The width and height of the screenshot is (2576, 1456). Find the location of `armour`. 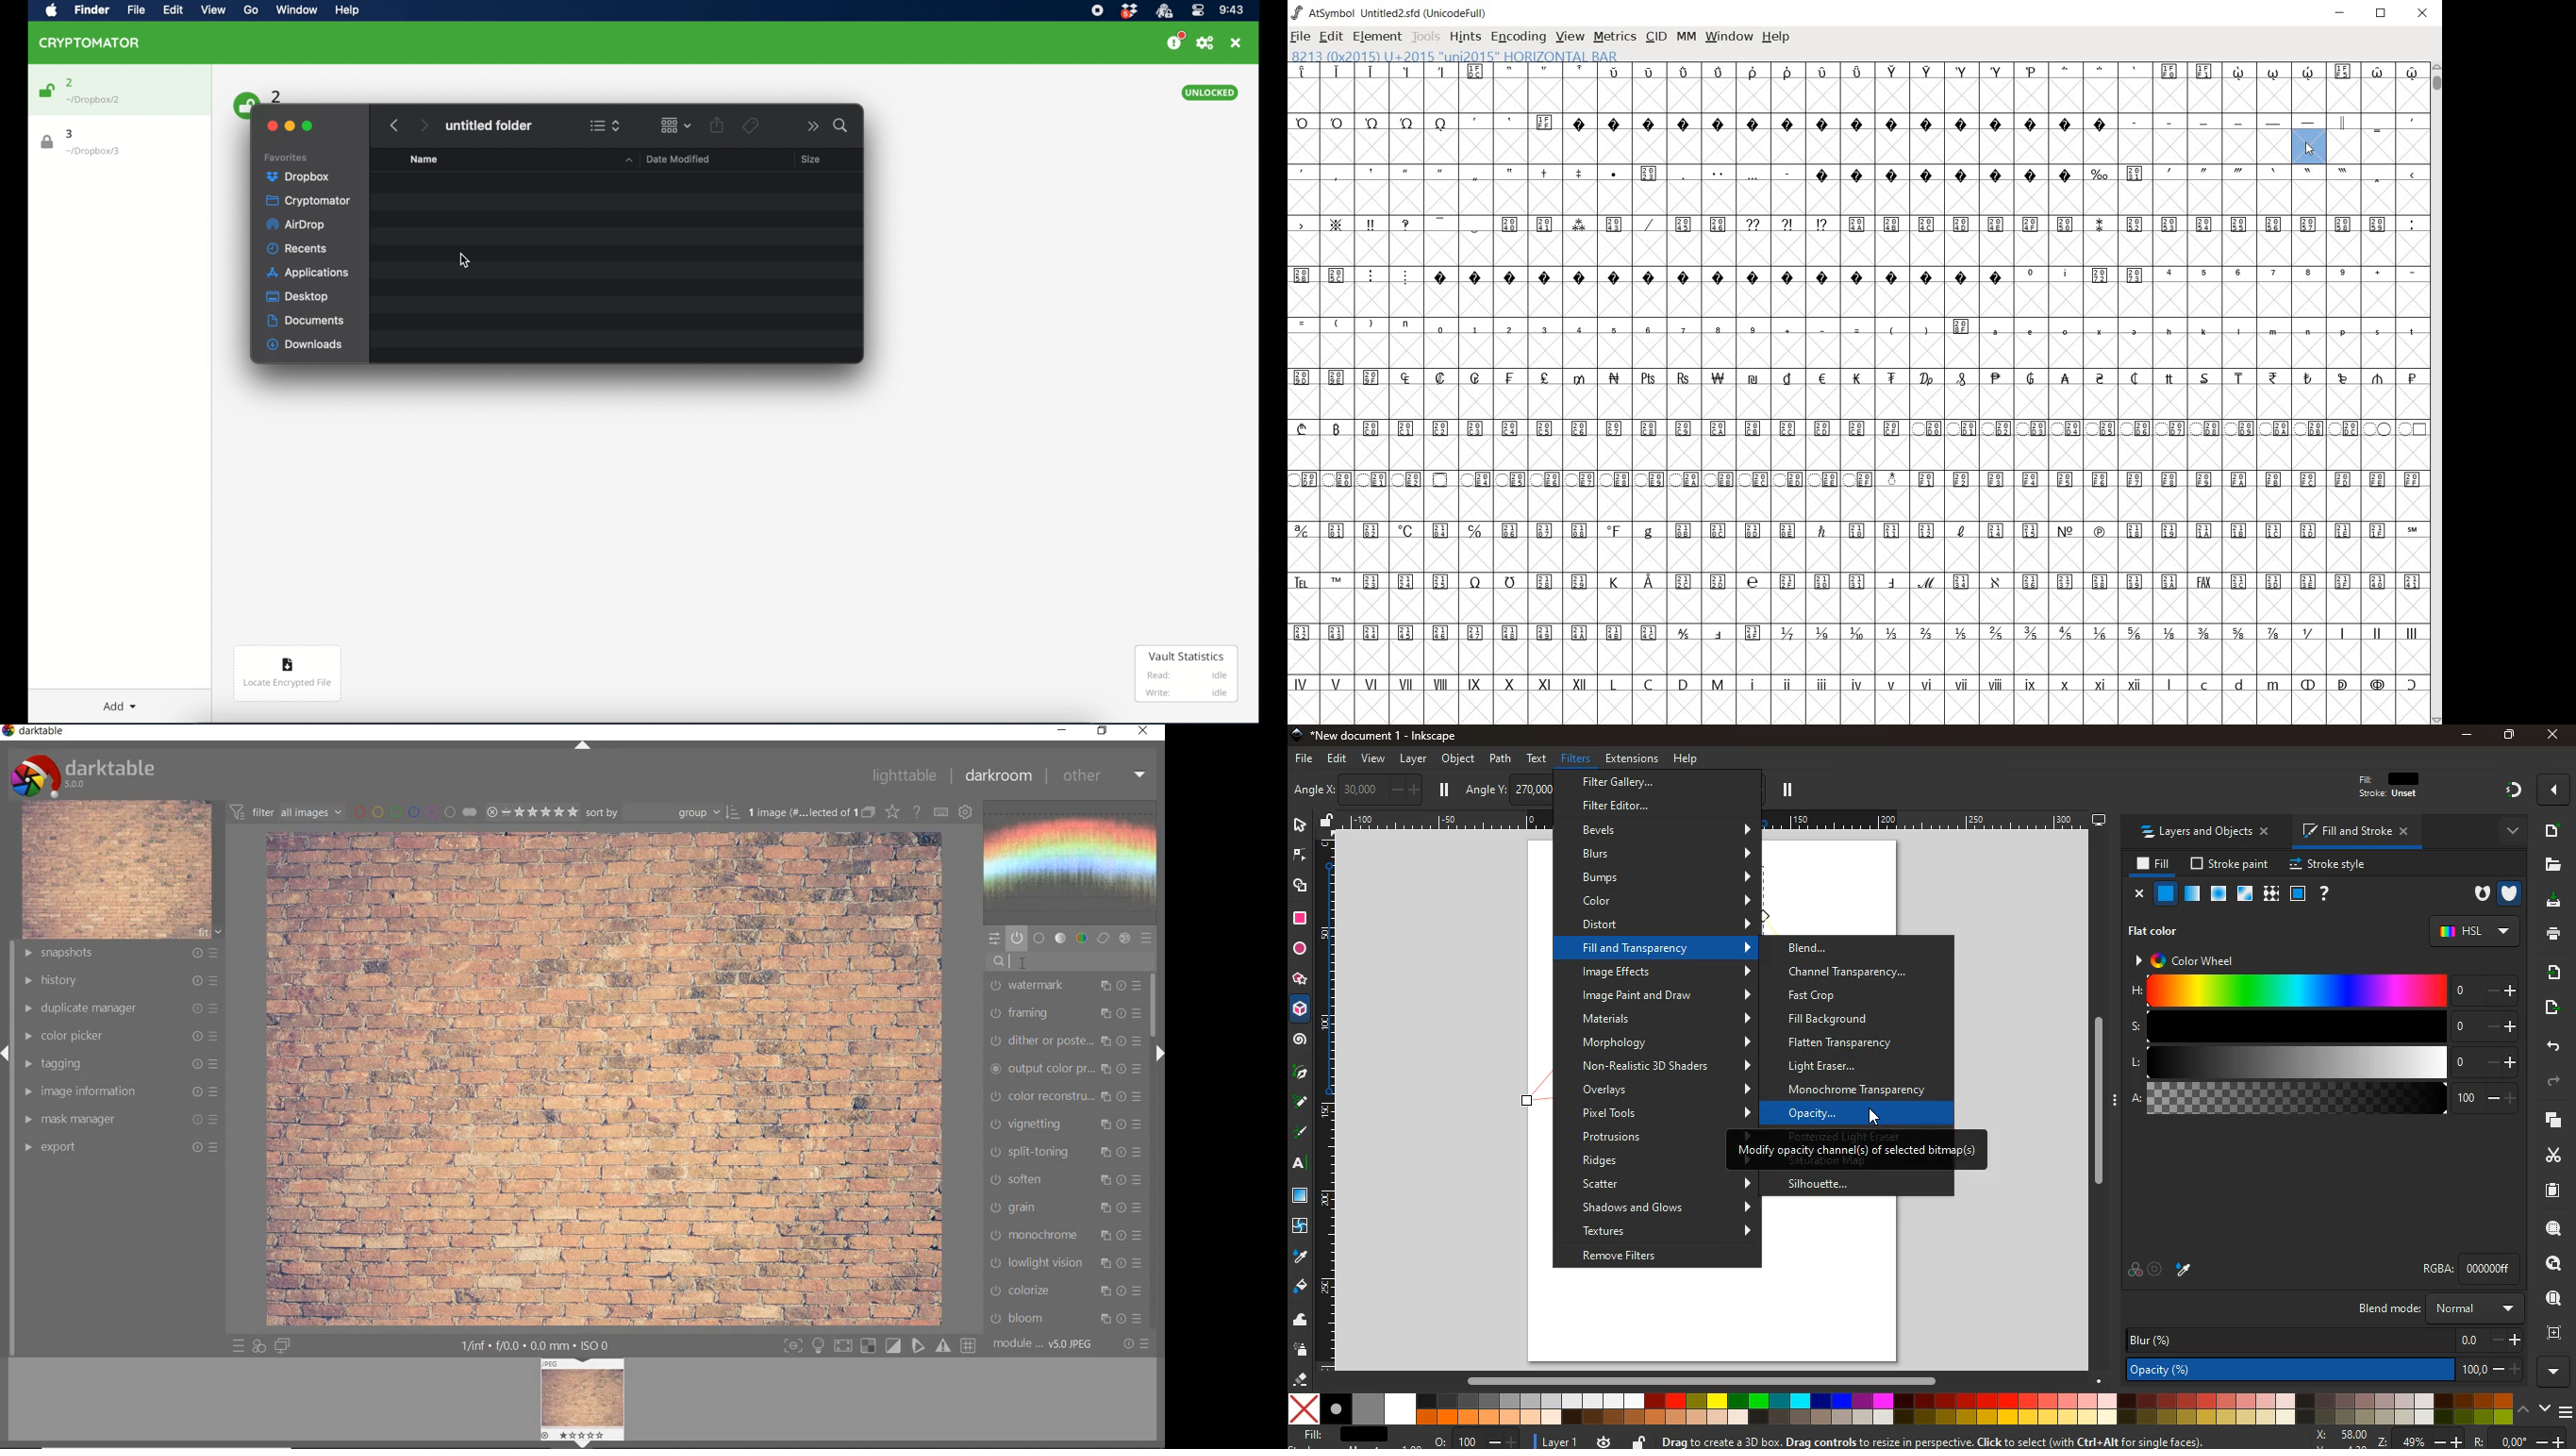

armour is located at coordinates (2509, 892).